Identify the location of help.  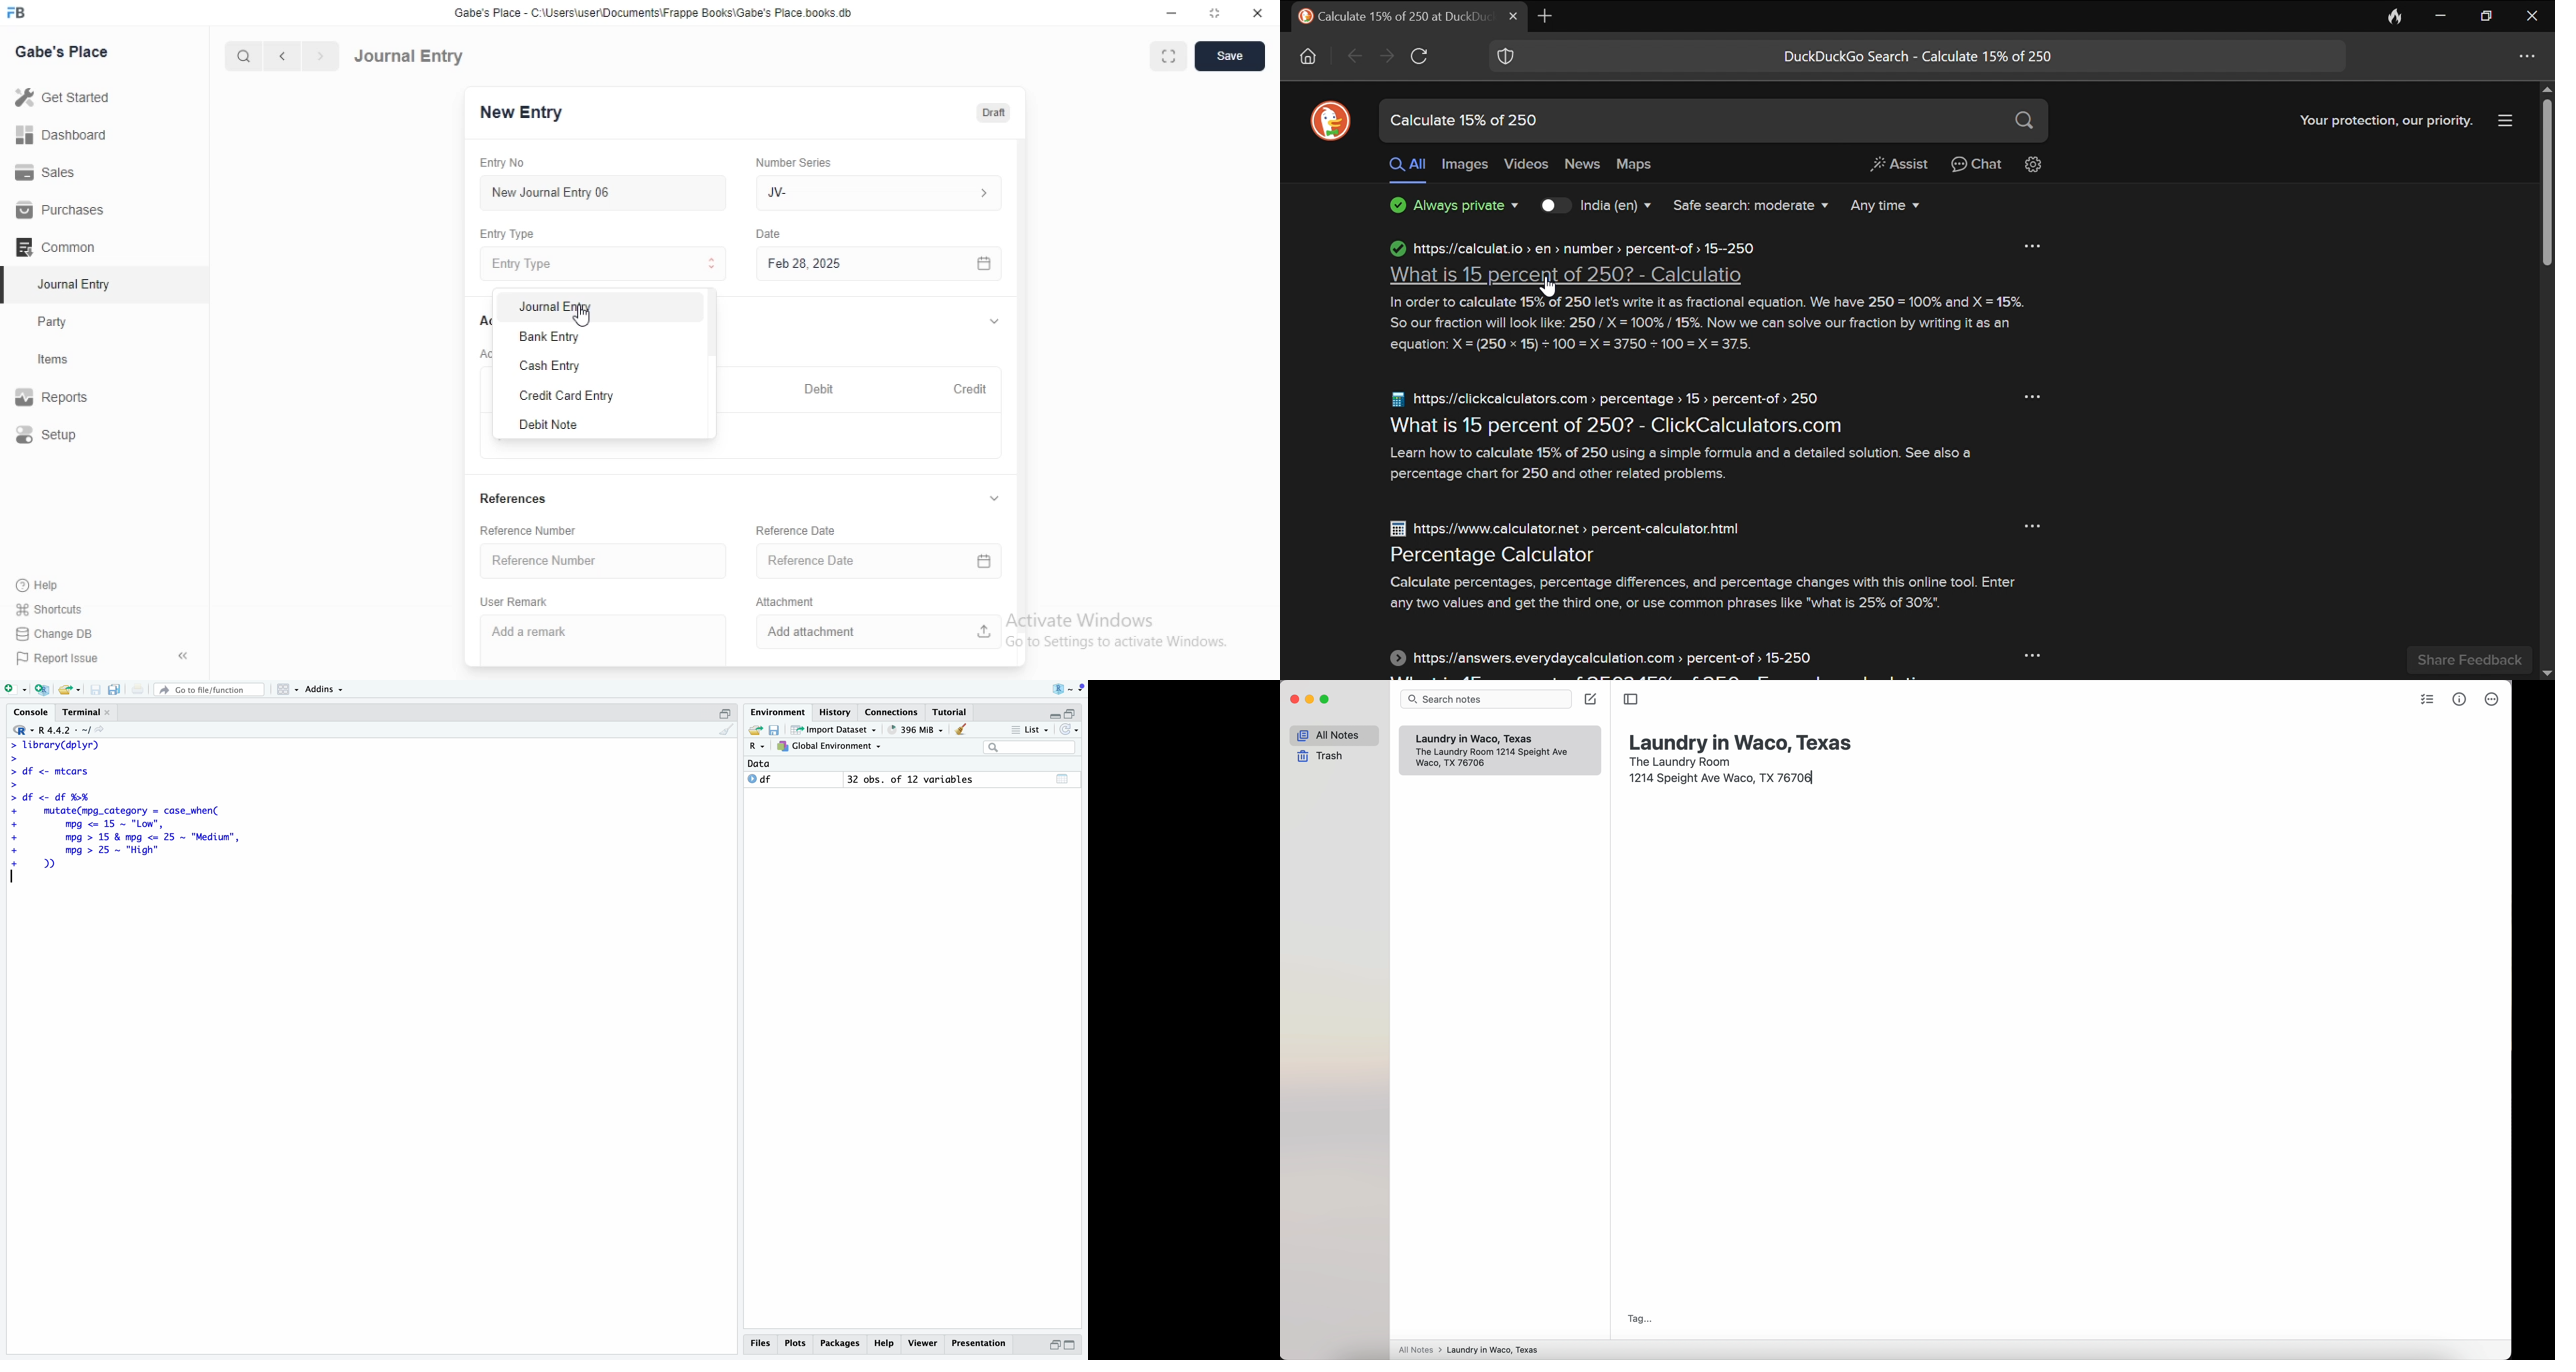
(884, 1345).